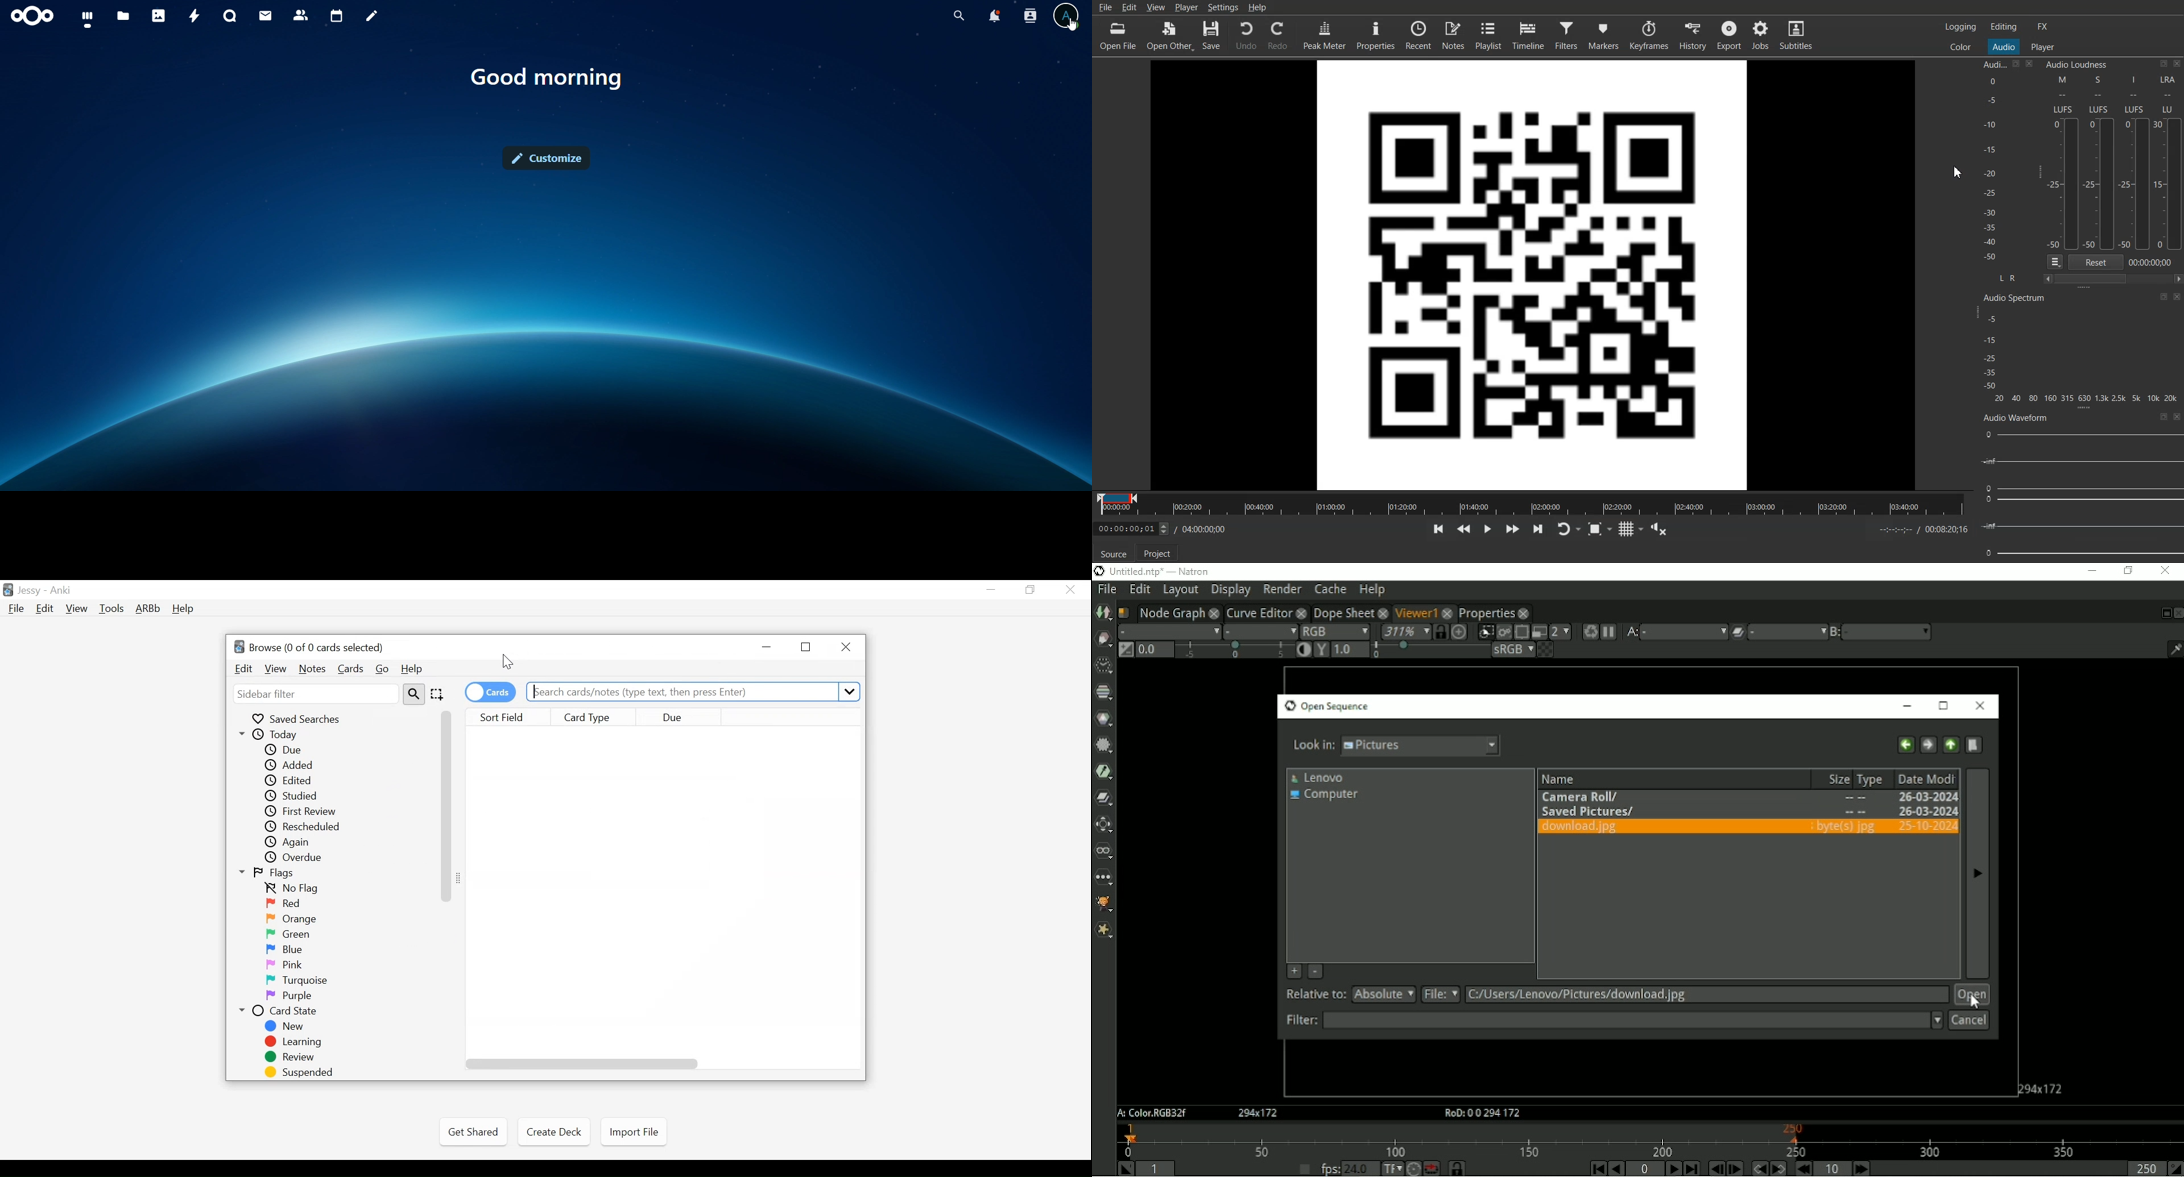 Image resolution: width=2184 pixels, height=1204 pixels. Describe the element at coordinates (1539, 529) in the screenshot. I see `Skip to the next point` at that location.